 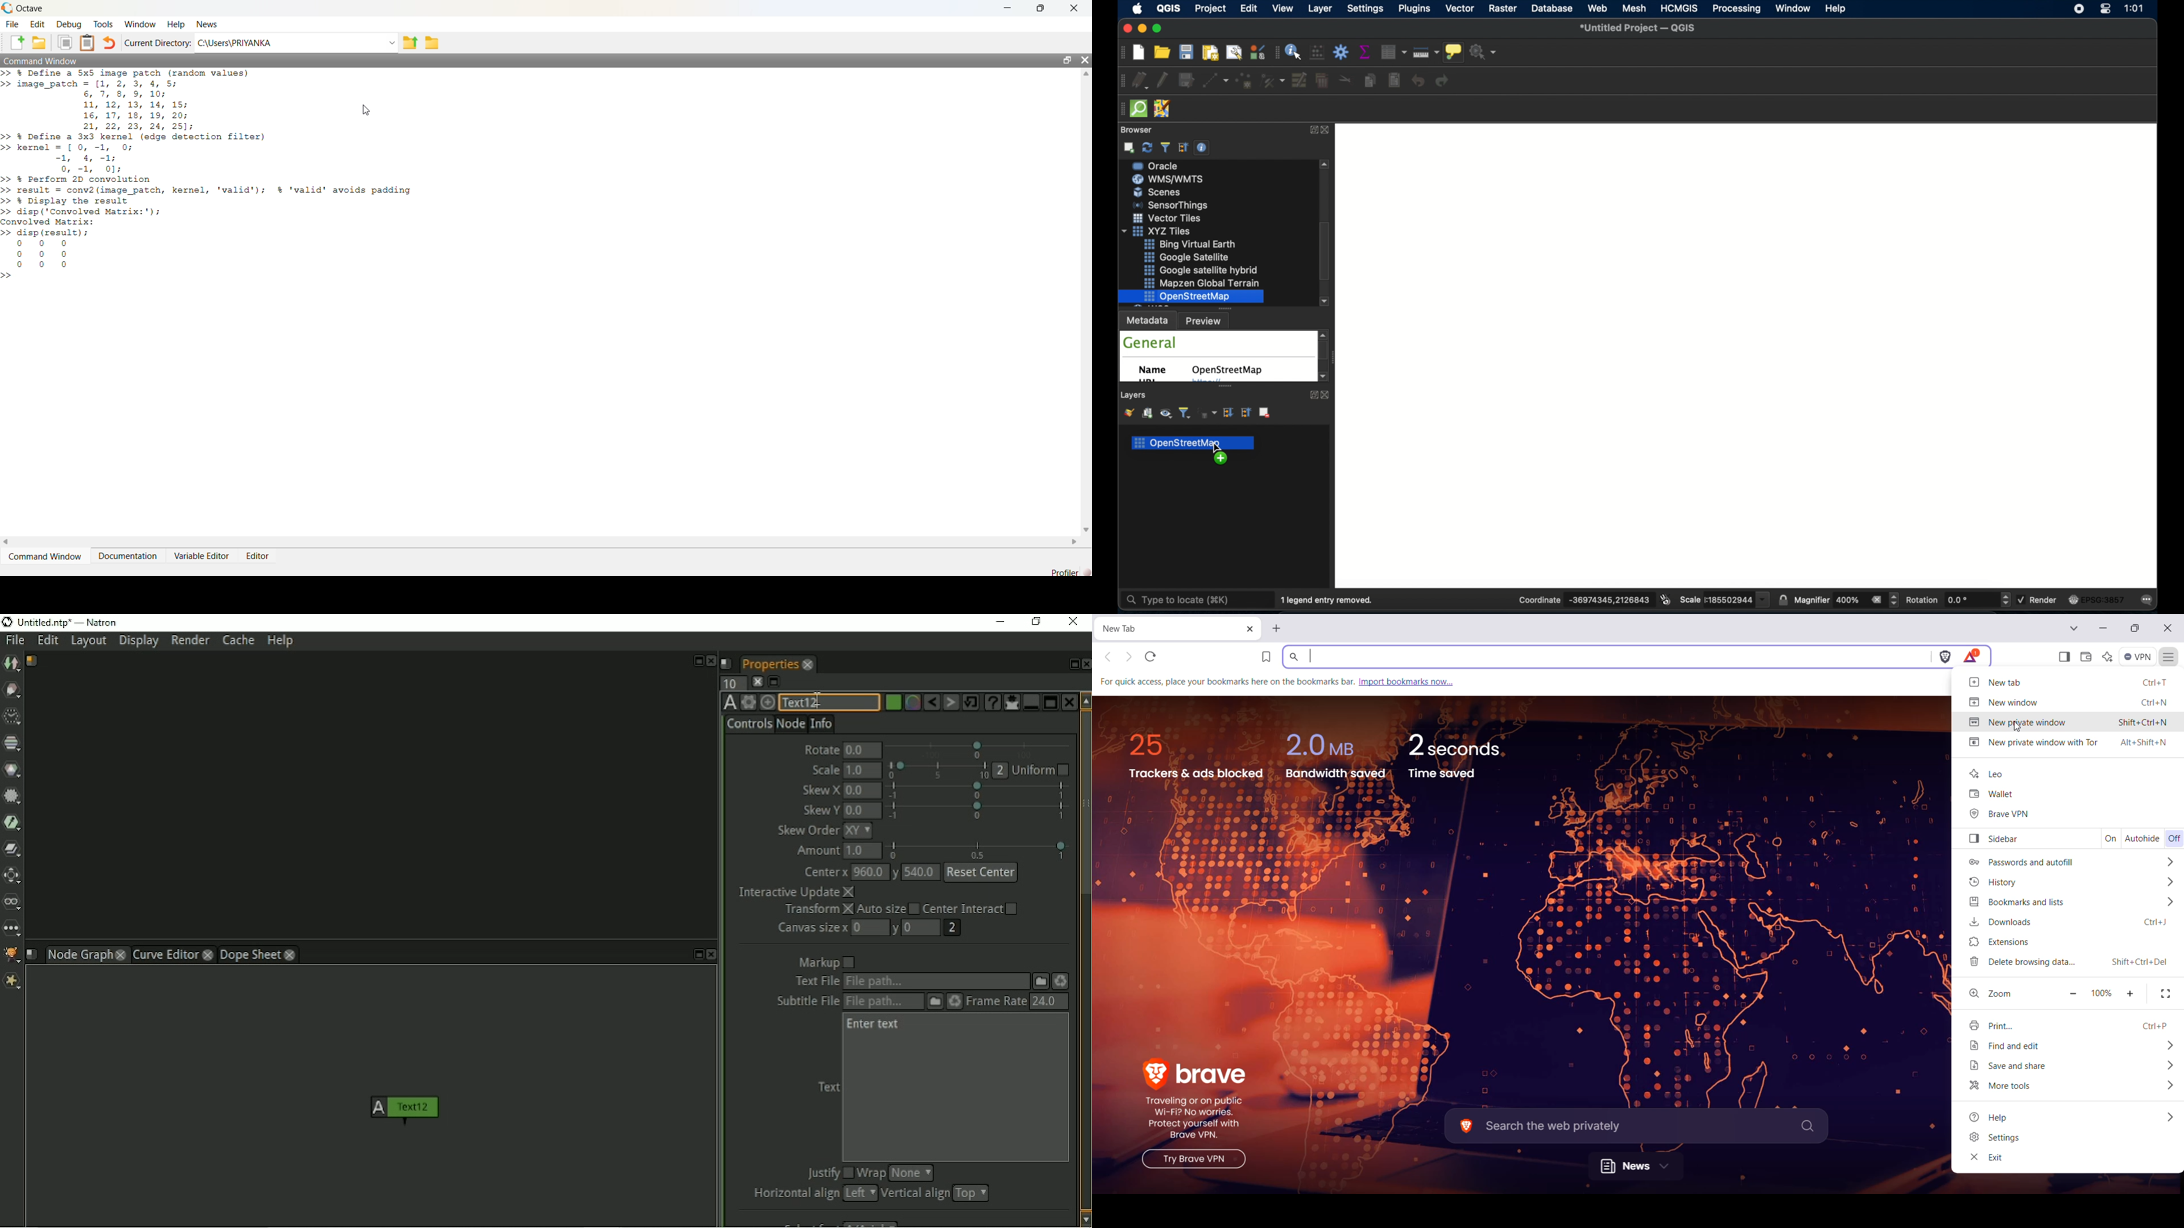 I want to click on control center, so click(x=2106, y=10).